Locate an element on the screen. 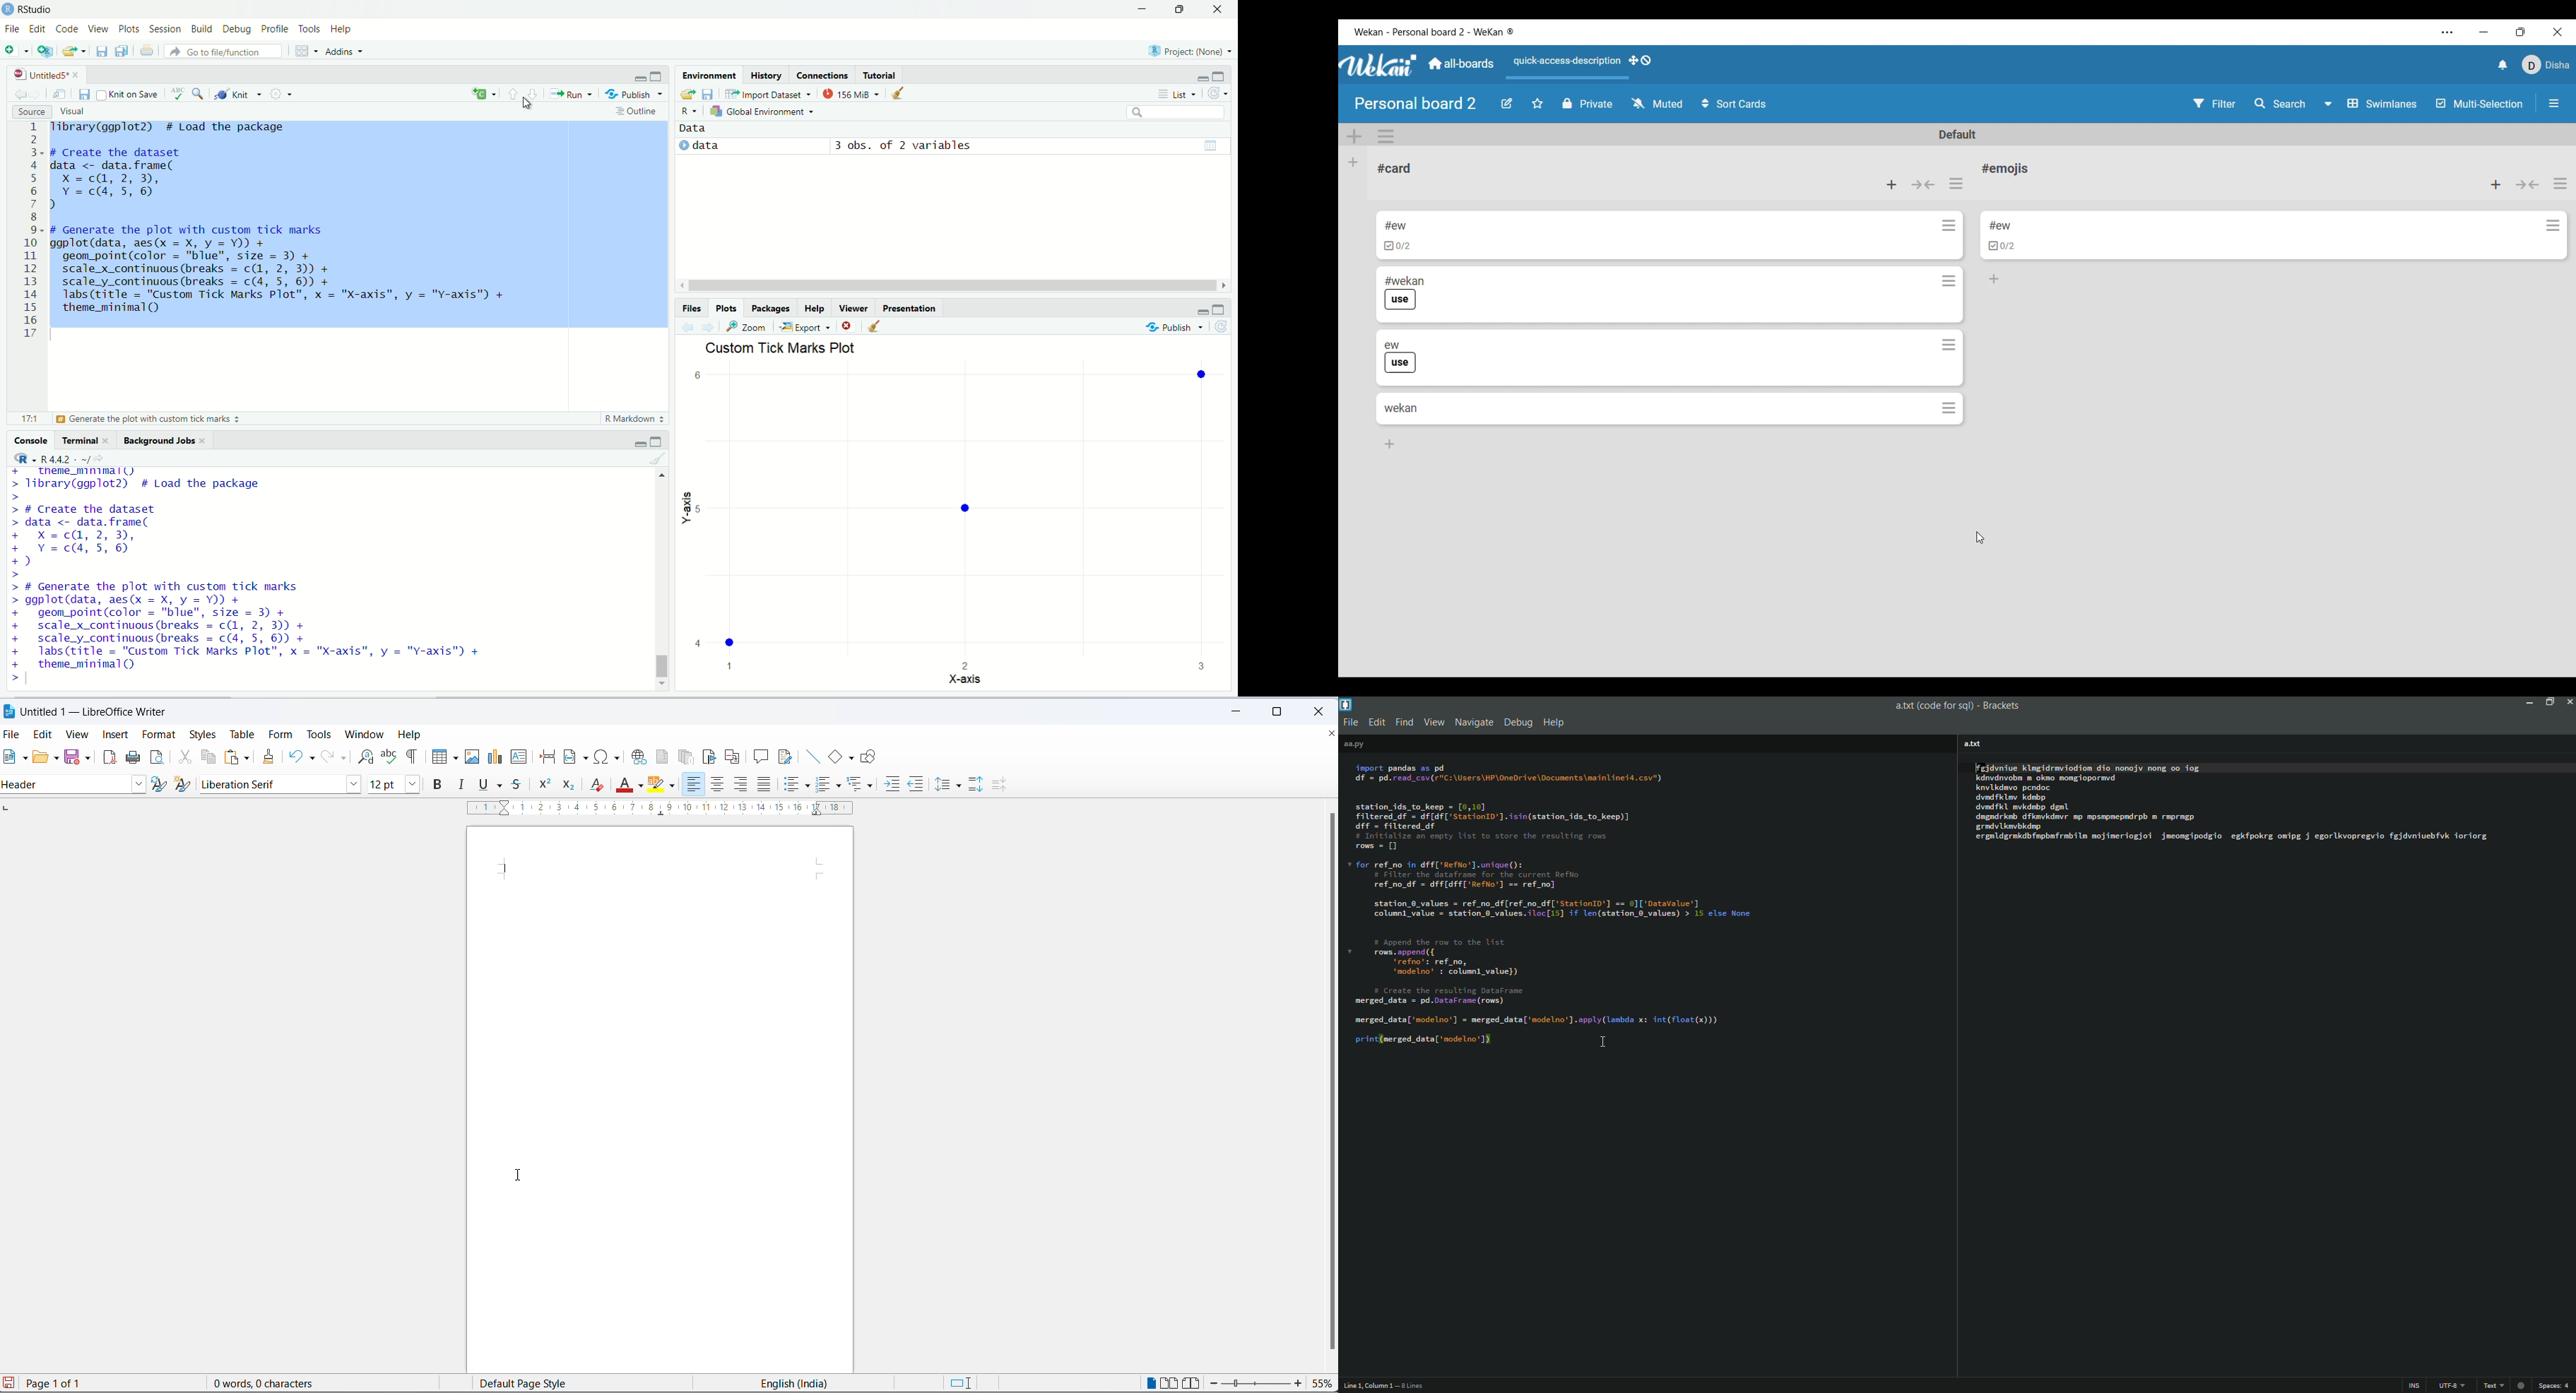 The width and height of the screenshot is (2576, 1400). clear console is located at coordinates (657, 459).